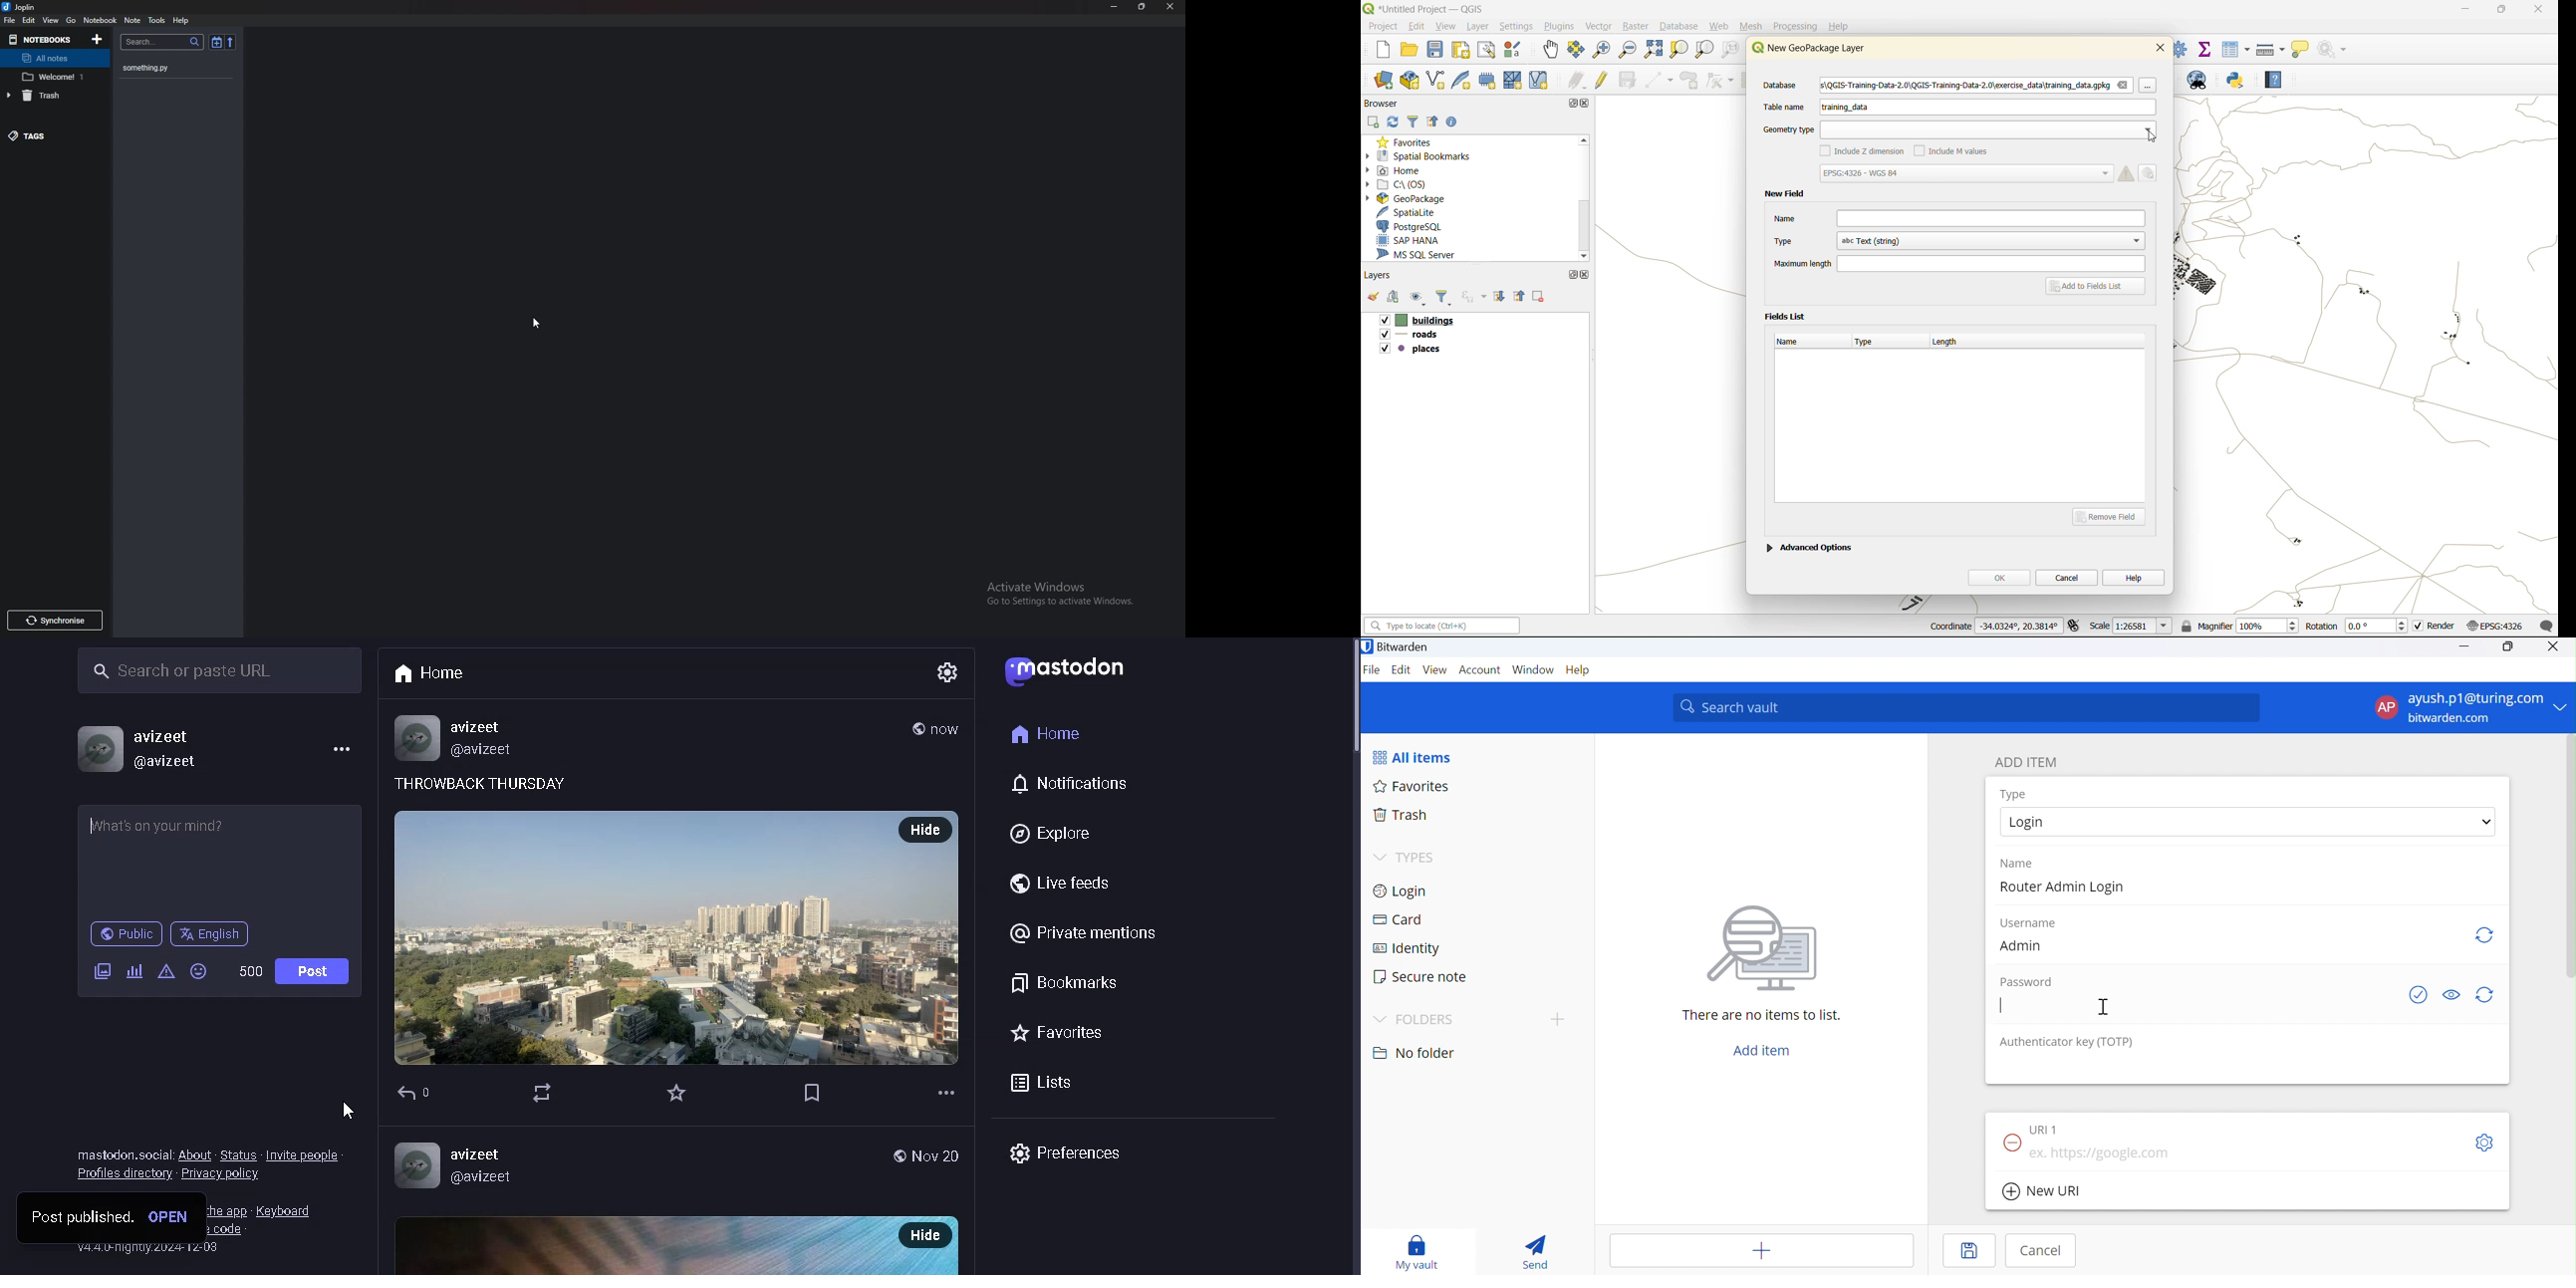  What do you see at coordinates (2248, 1067) in the screenshot?
I see `add authenticator key (TOTP)` at bounding box center [2248, 1067].